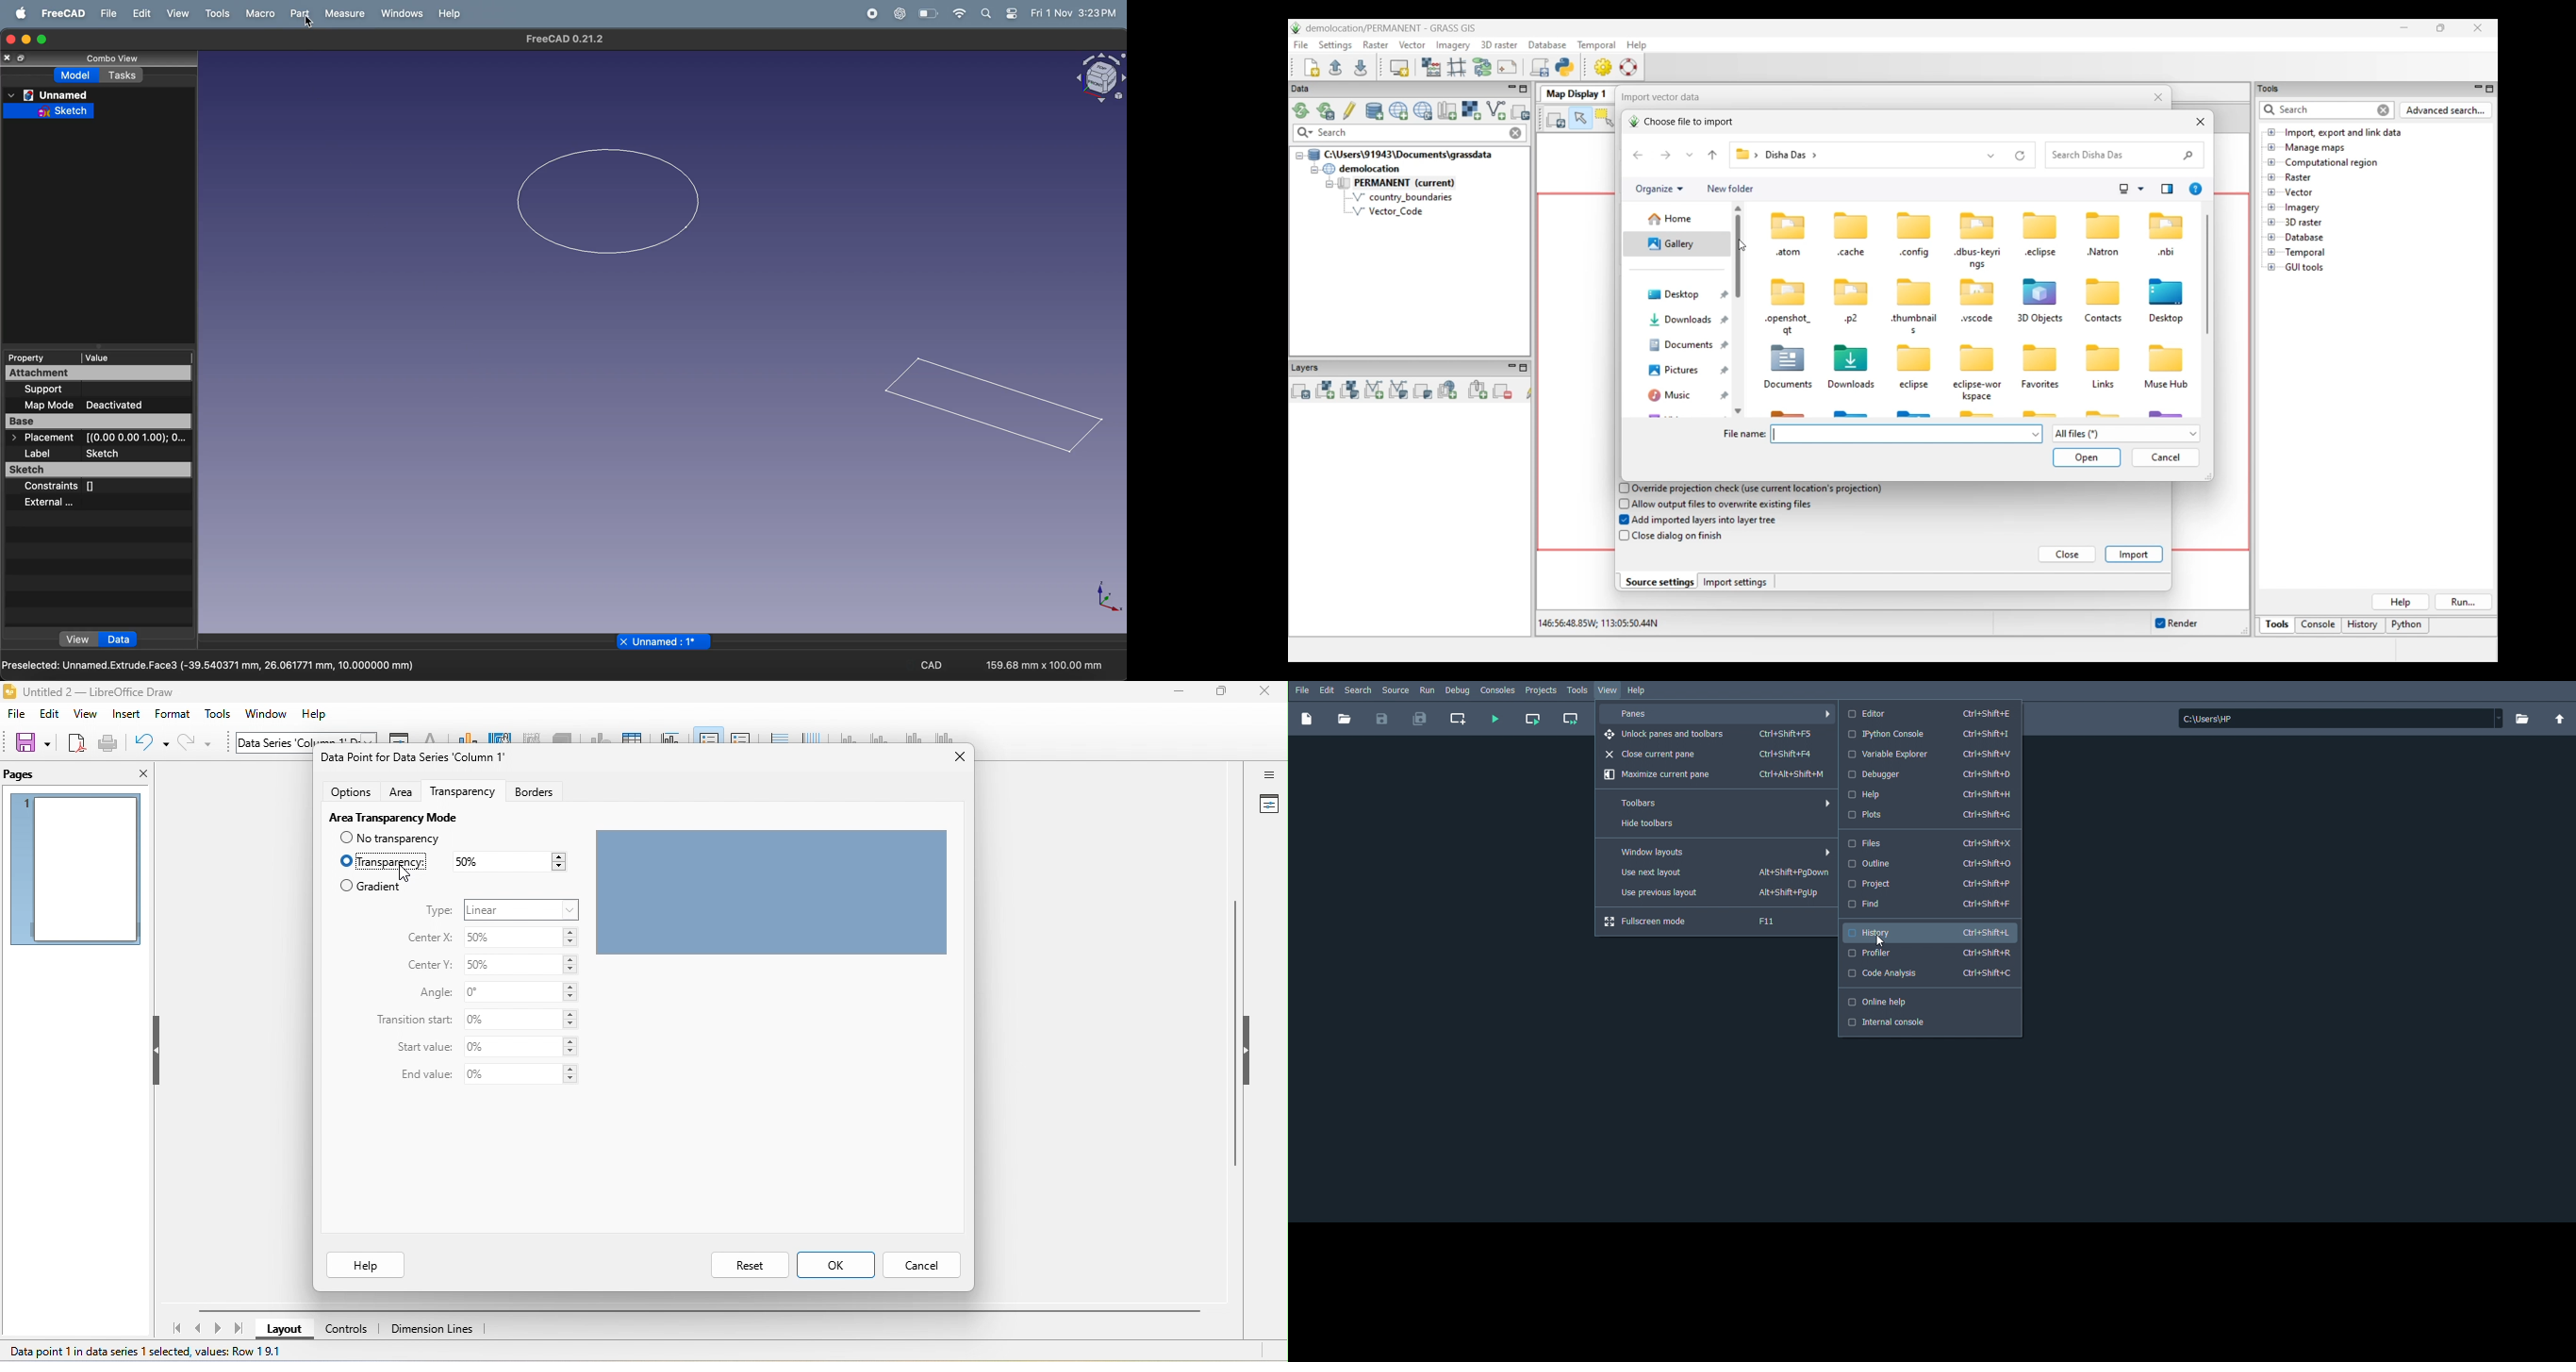  Describe the element at coordinates (1932, 864) in the screenshot. I see `Outline` at that location.